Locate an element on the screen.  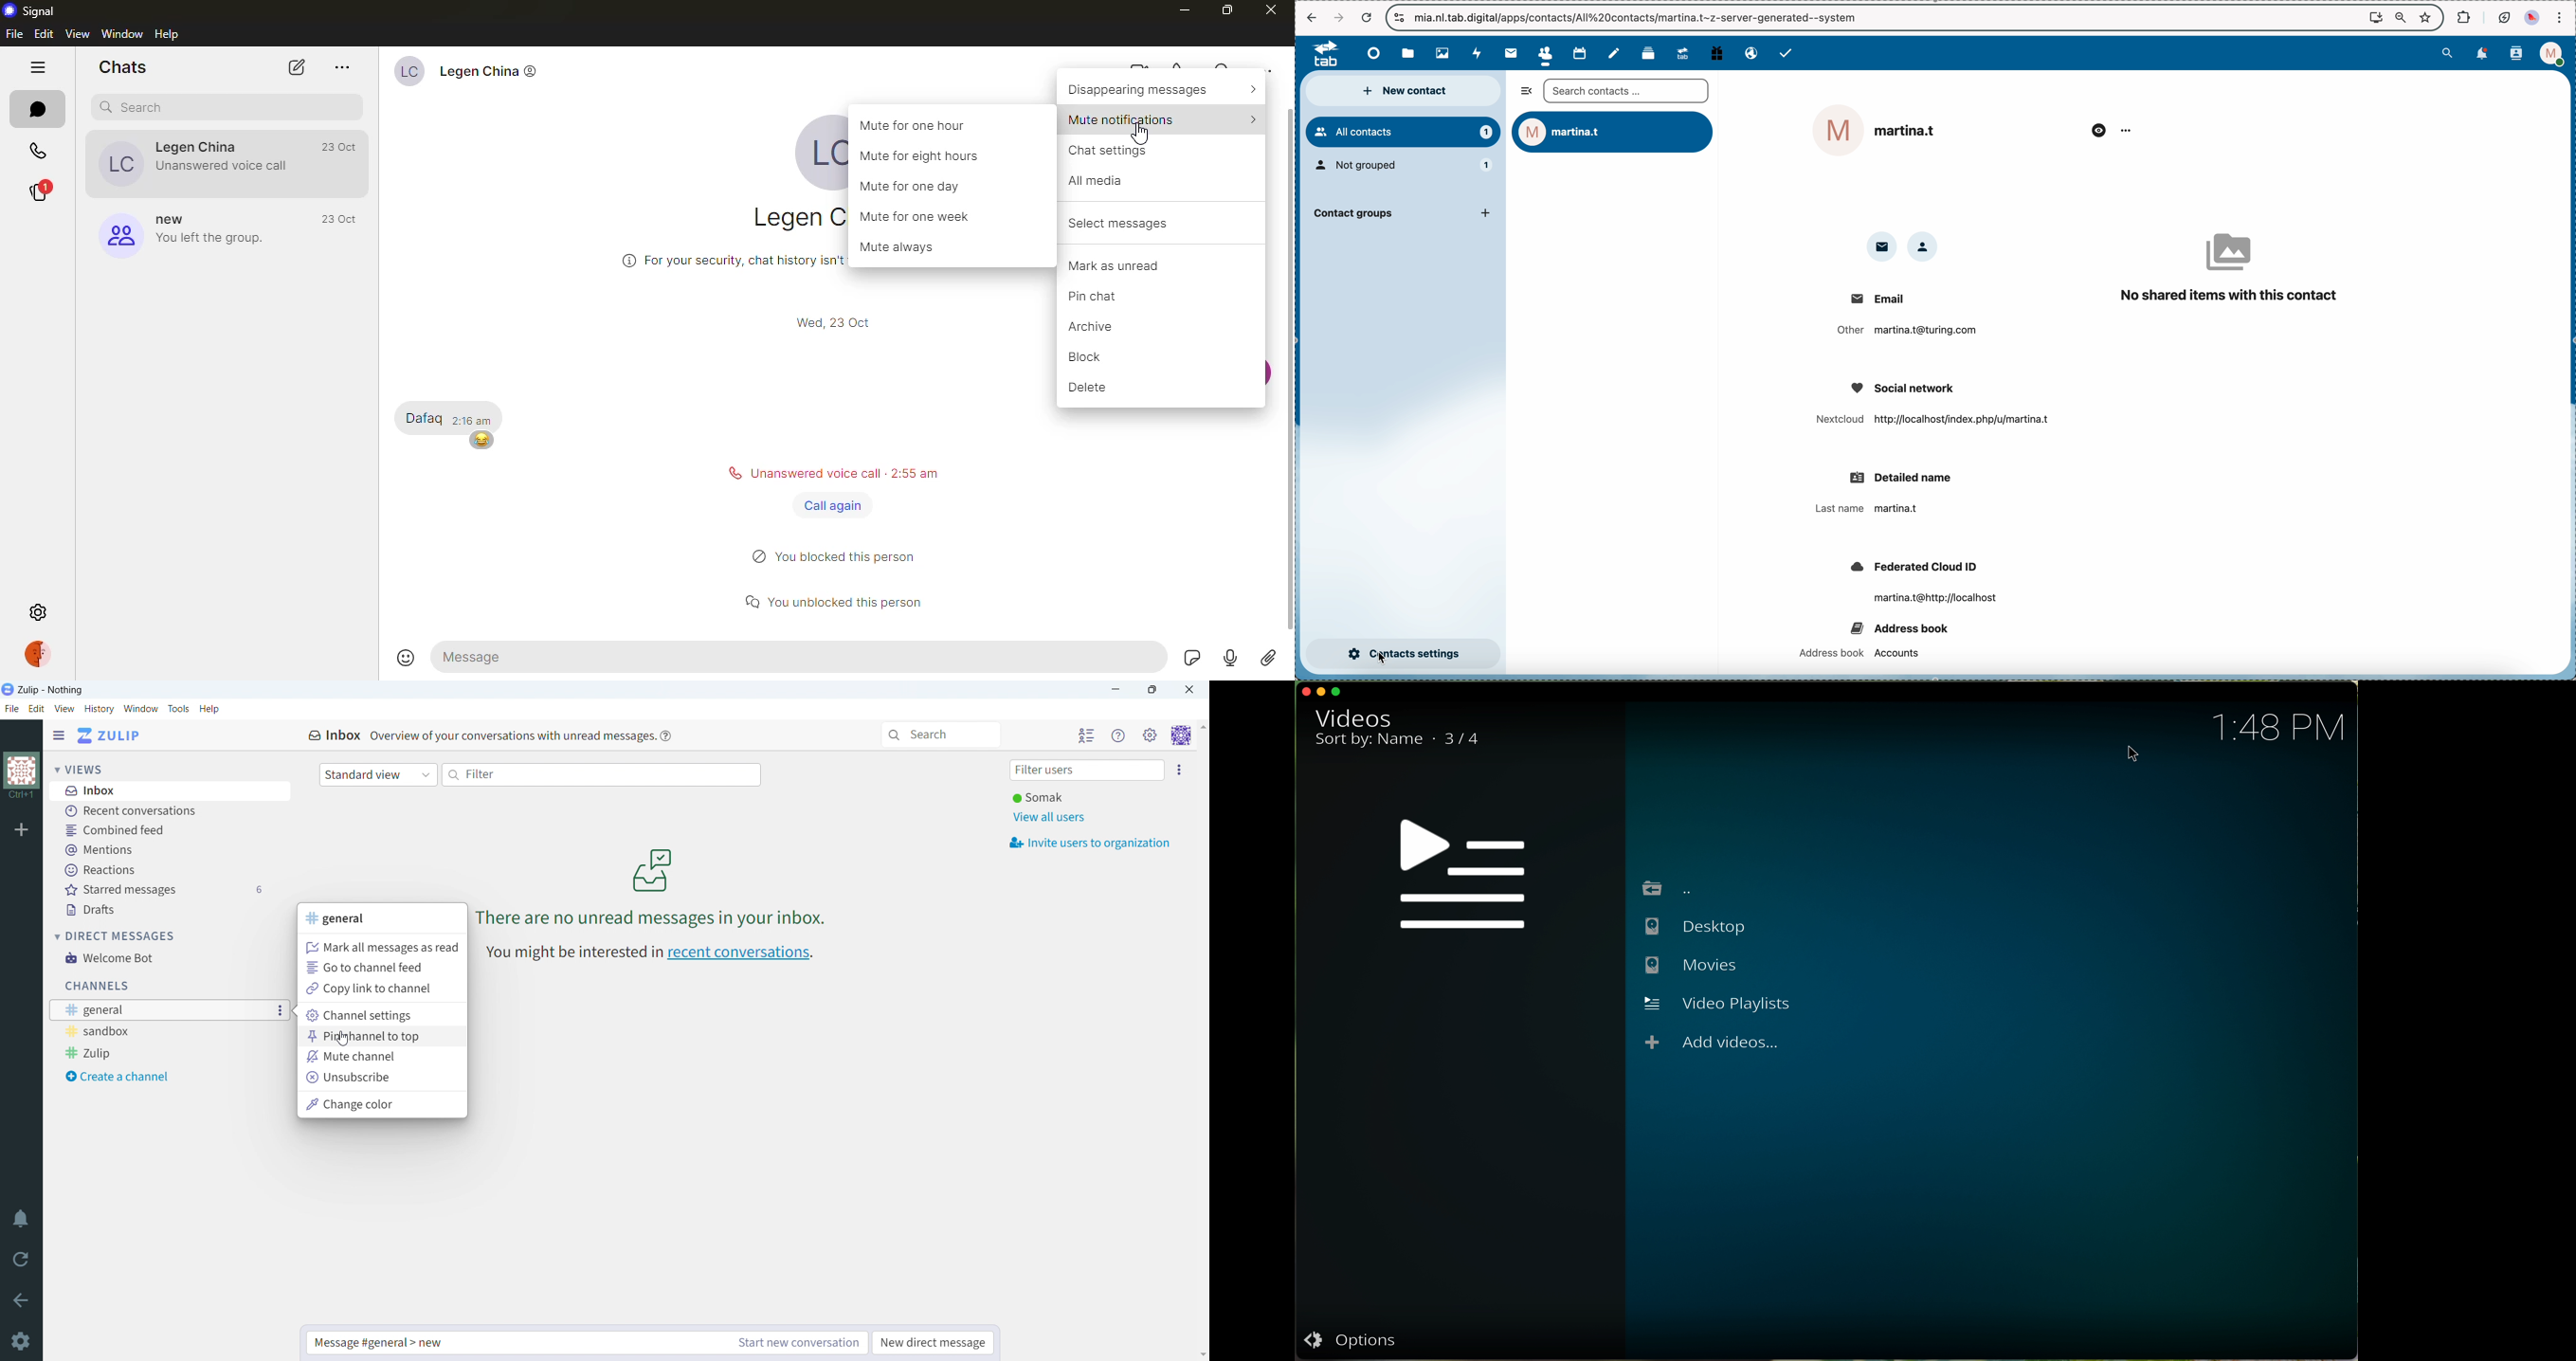
user online is located at coordinates (1038, 798).